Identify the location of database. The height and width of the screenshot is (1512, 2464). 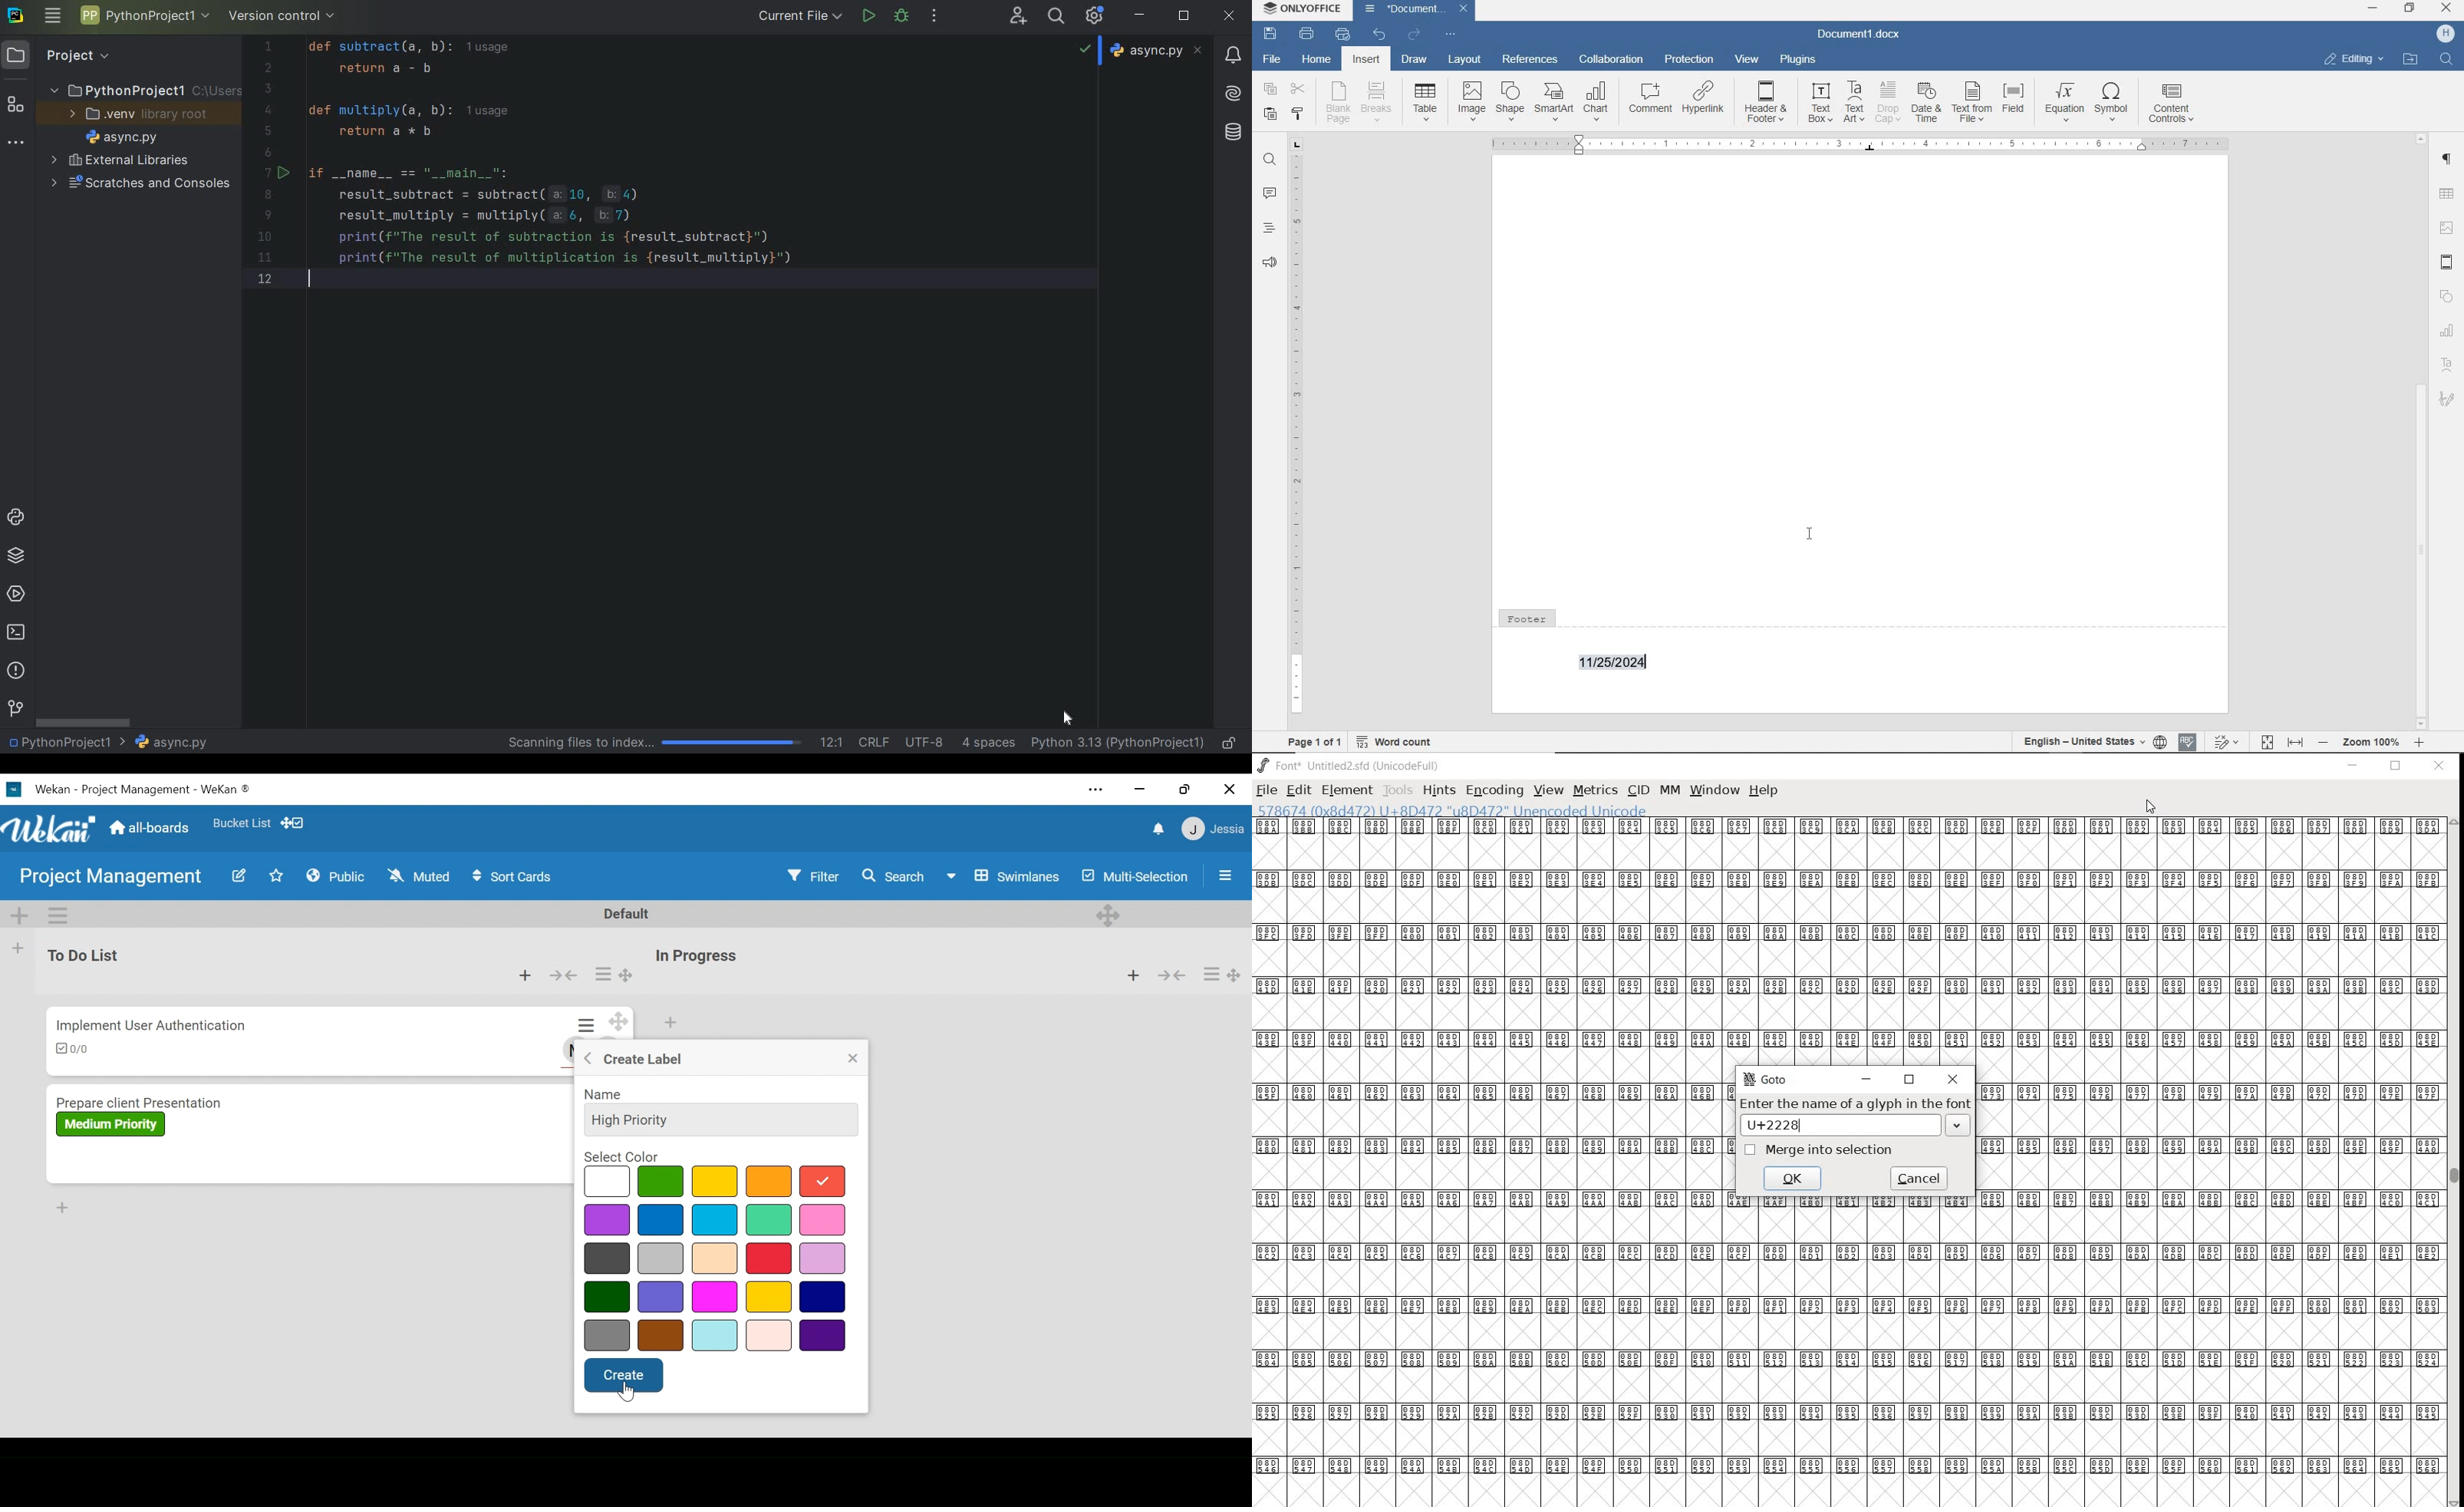
(1232, 133).